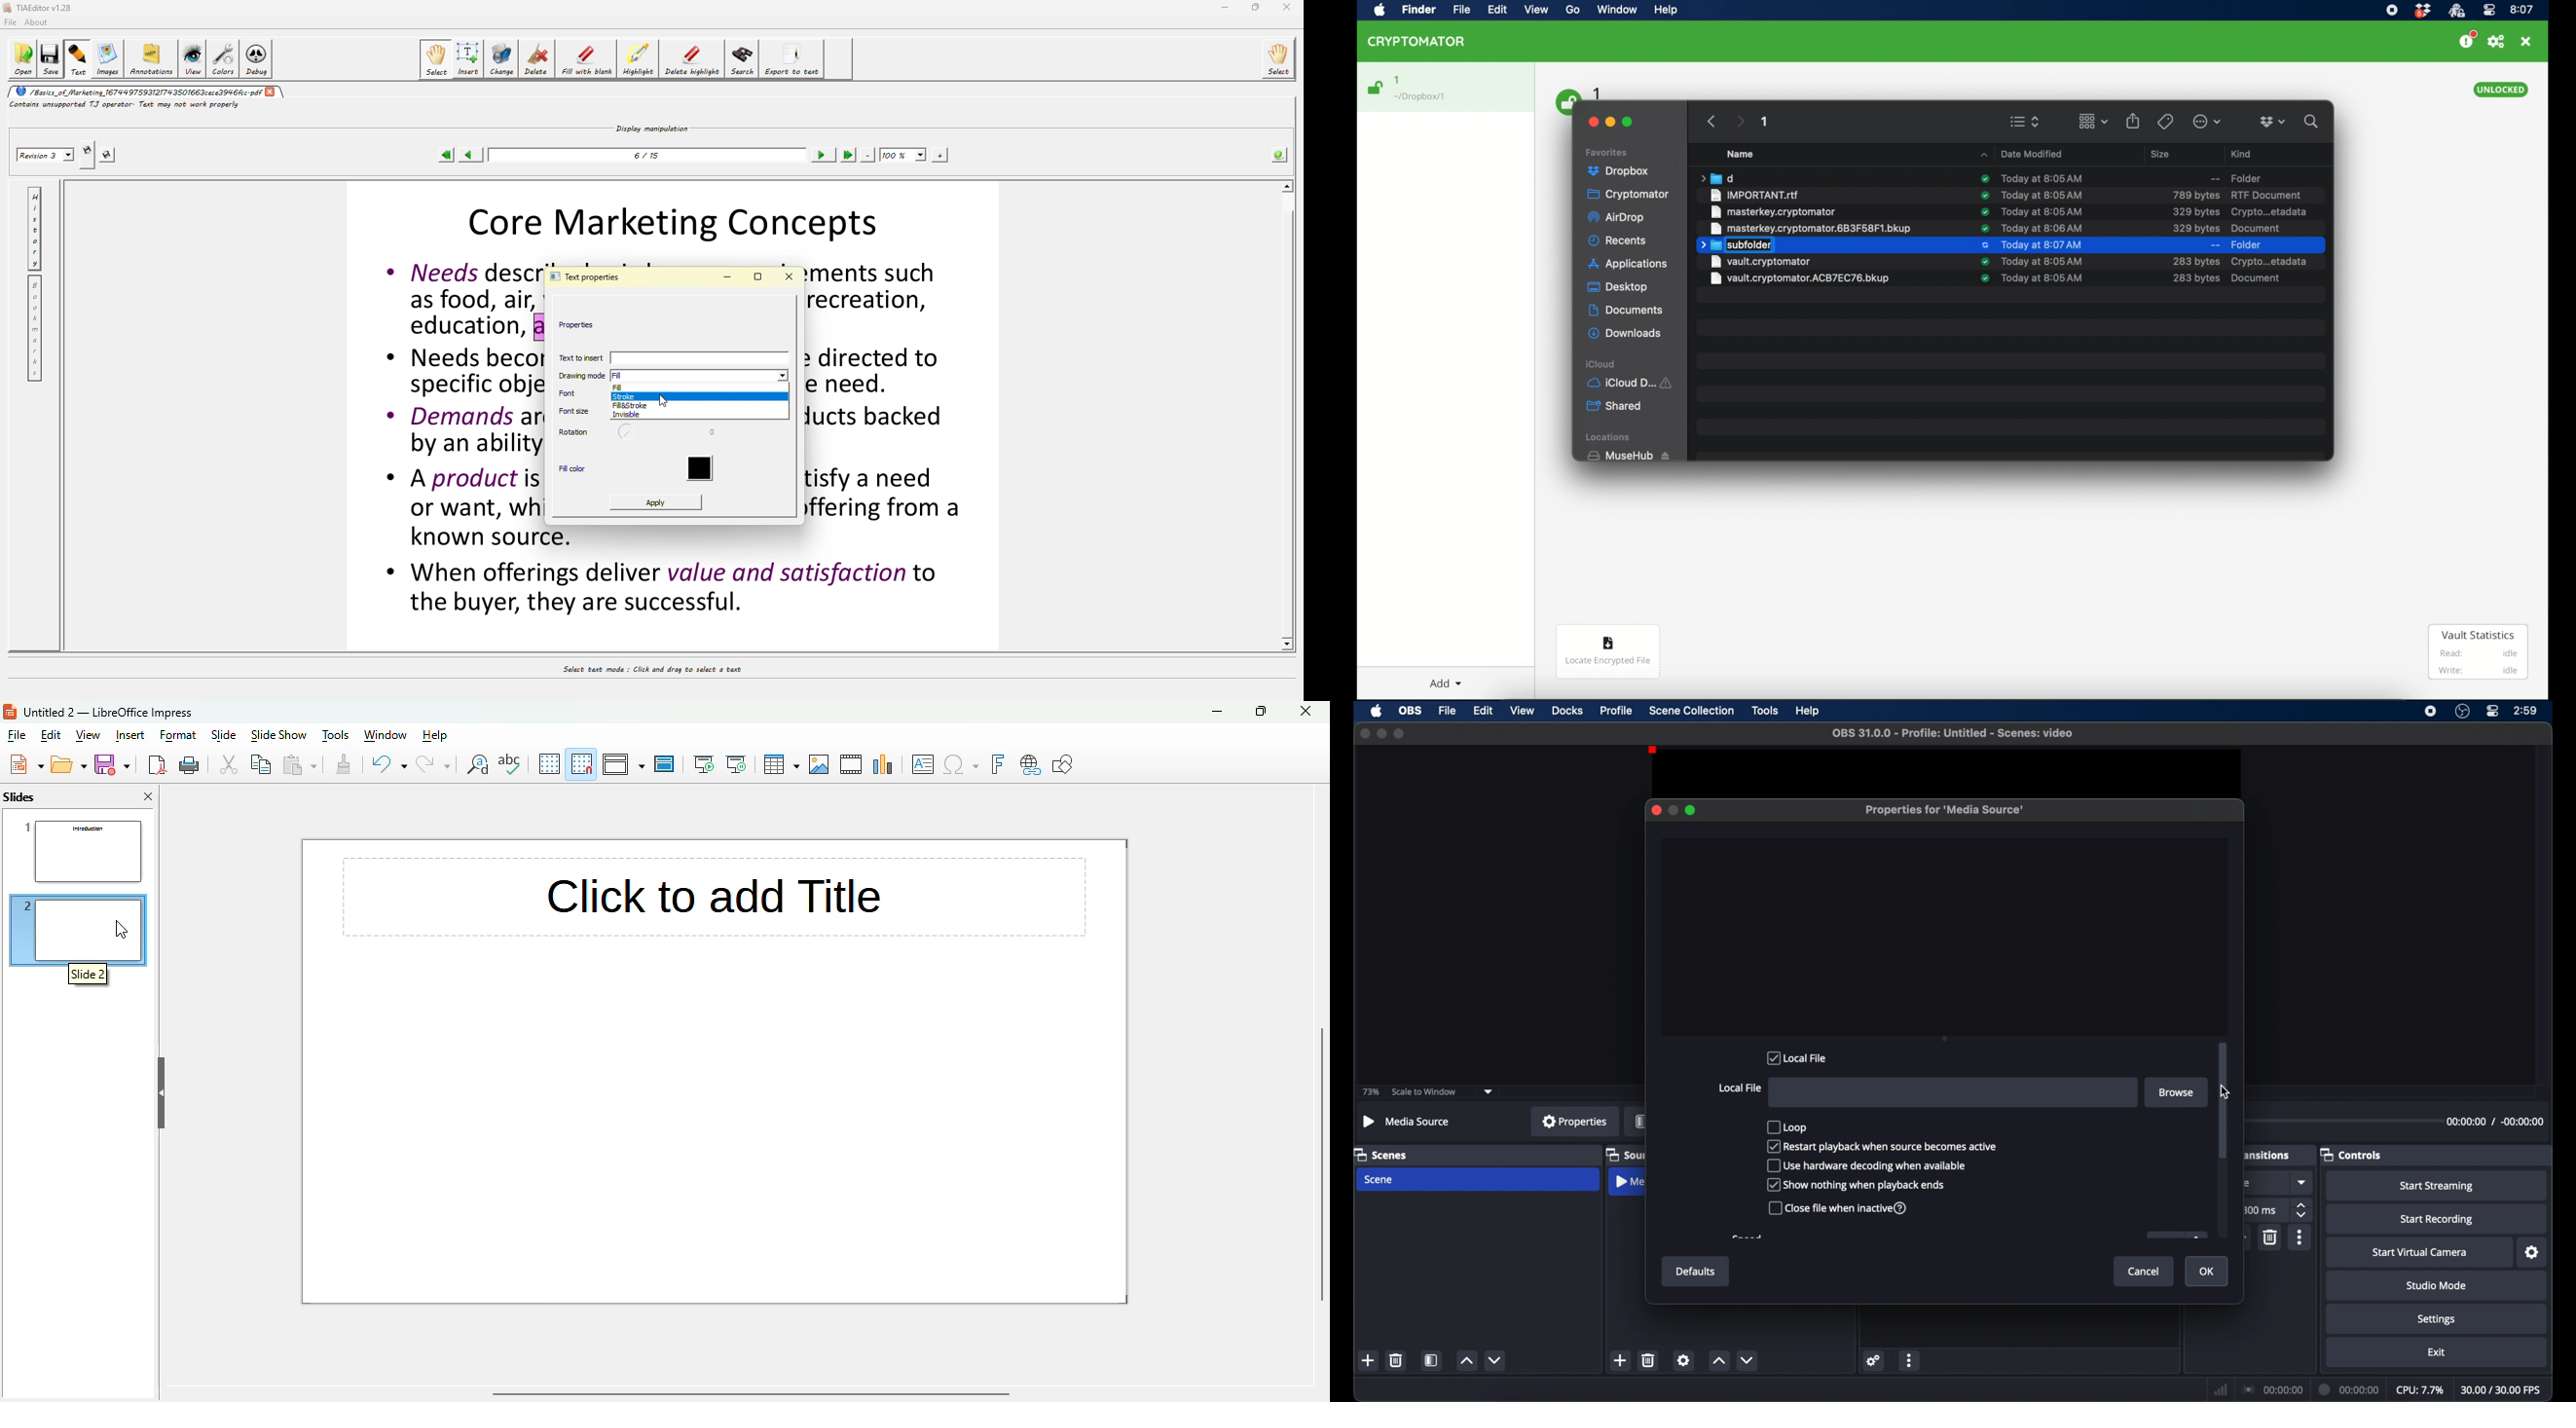 The width and height of the screenshot is (2576, 1428). Describe the element at coordinates (1709, 121) in the screenshot. I see `backward` at that location.